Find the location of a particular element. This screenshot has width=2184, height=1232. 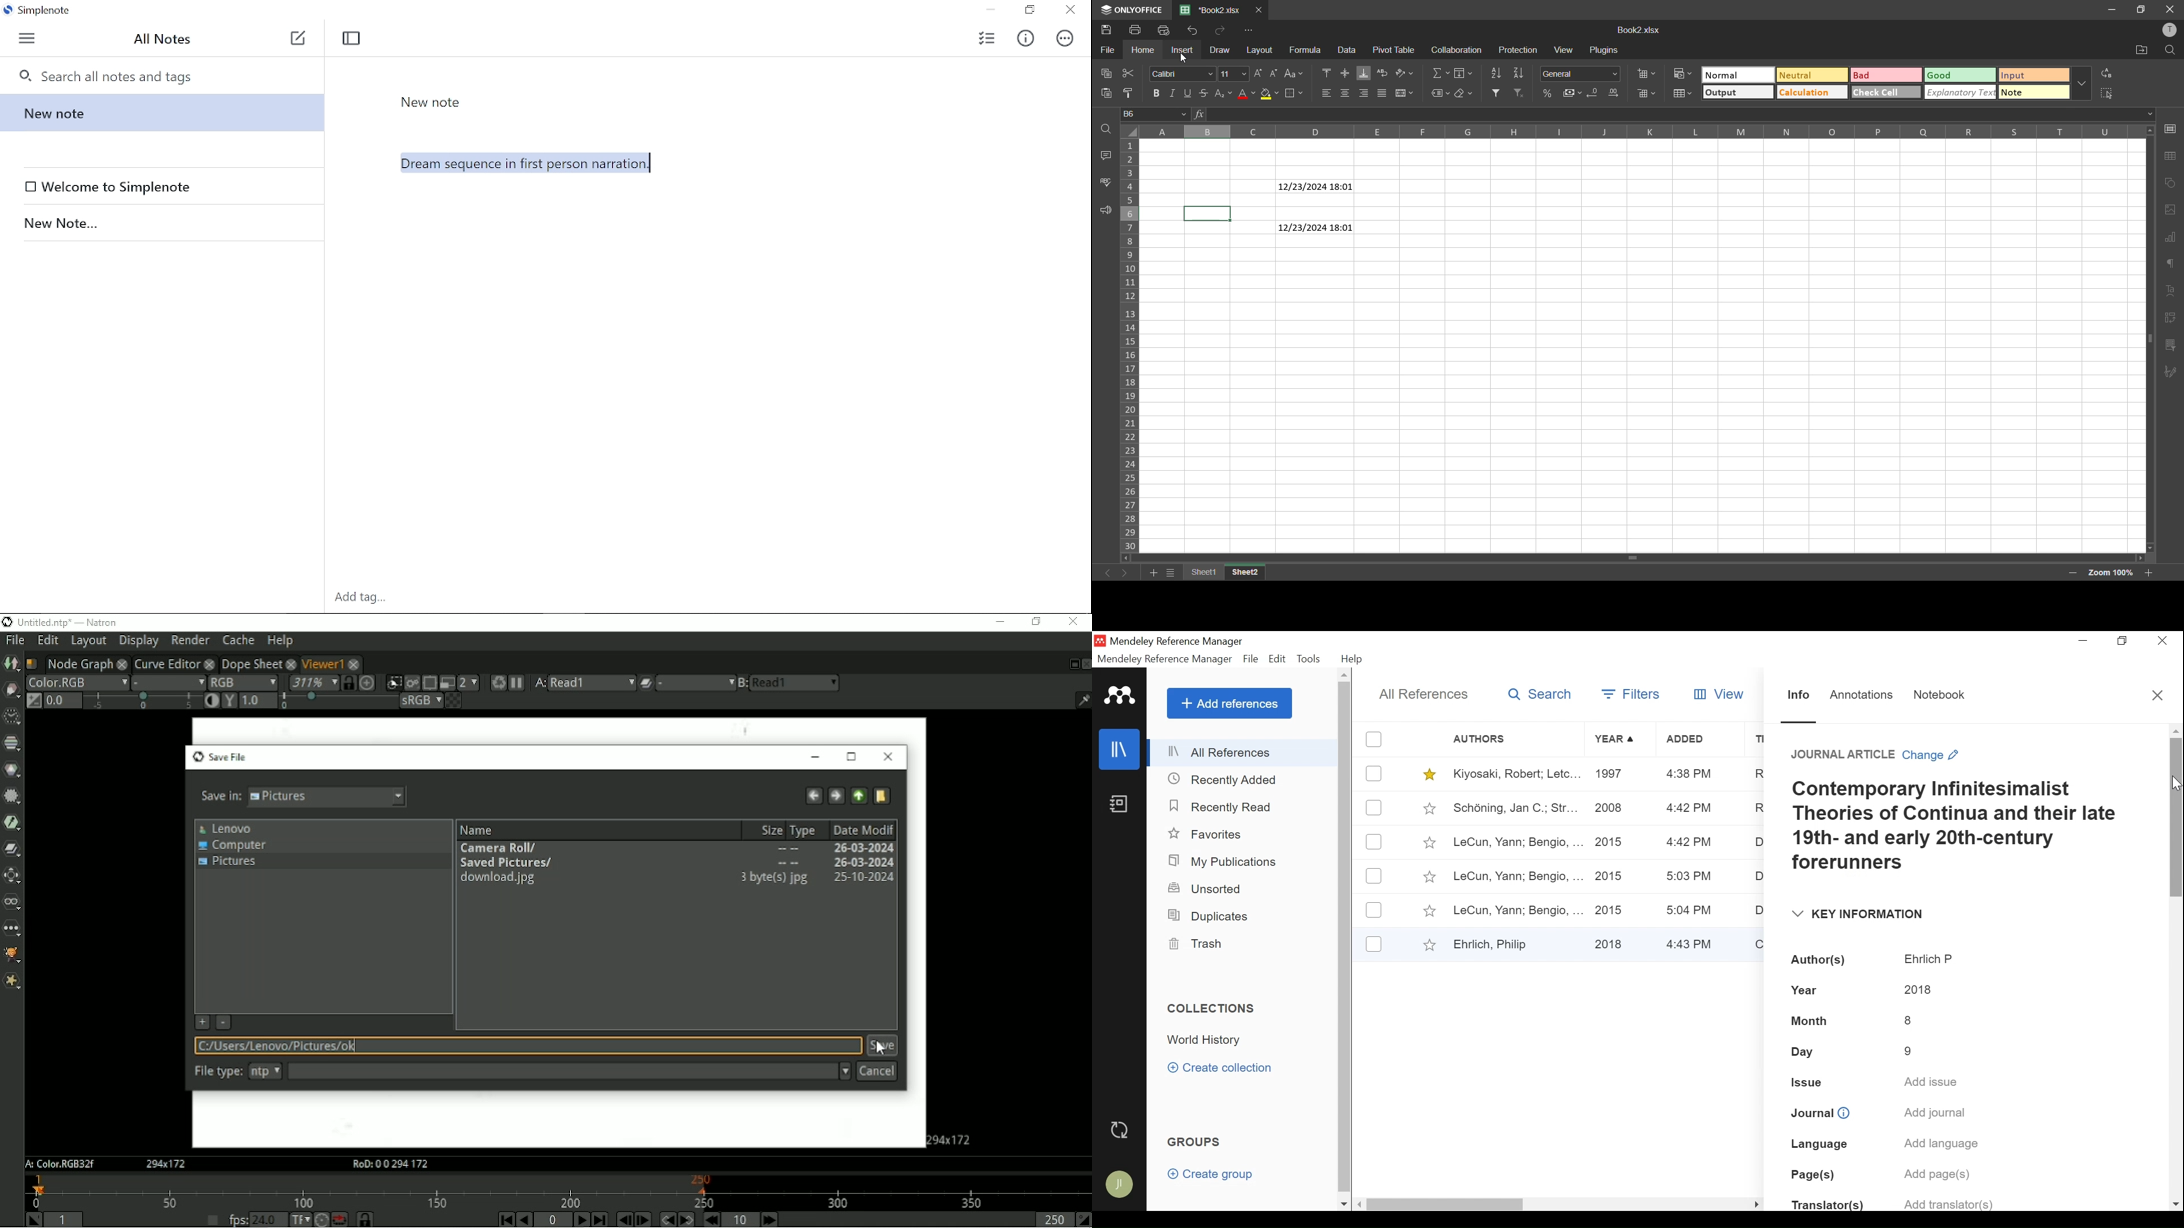

input is located at coordinates (2033, 76).